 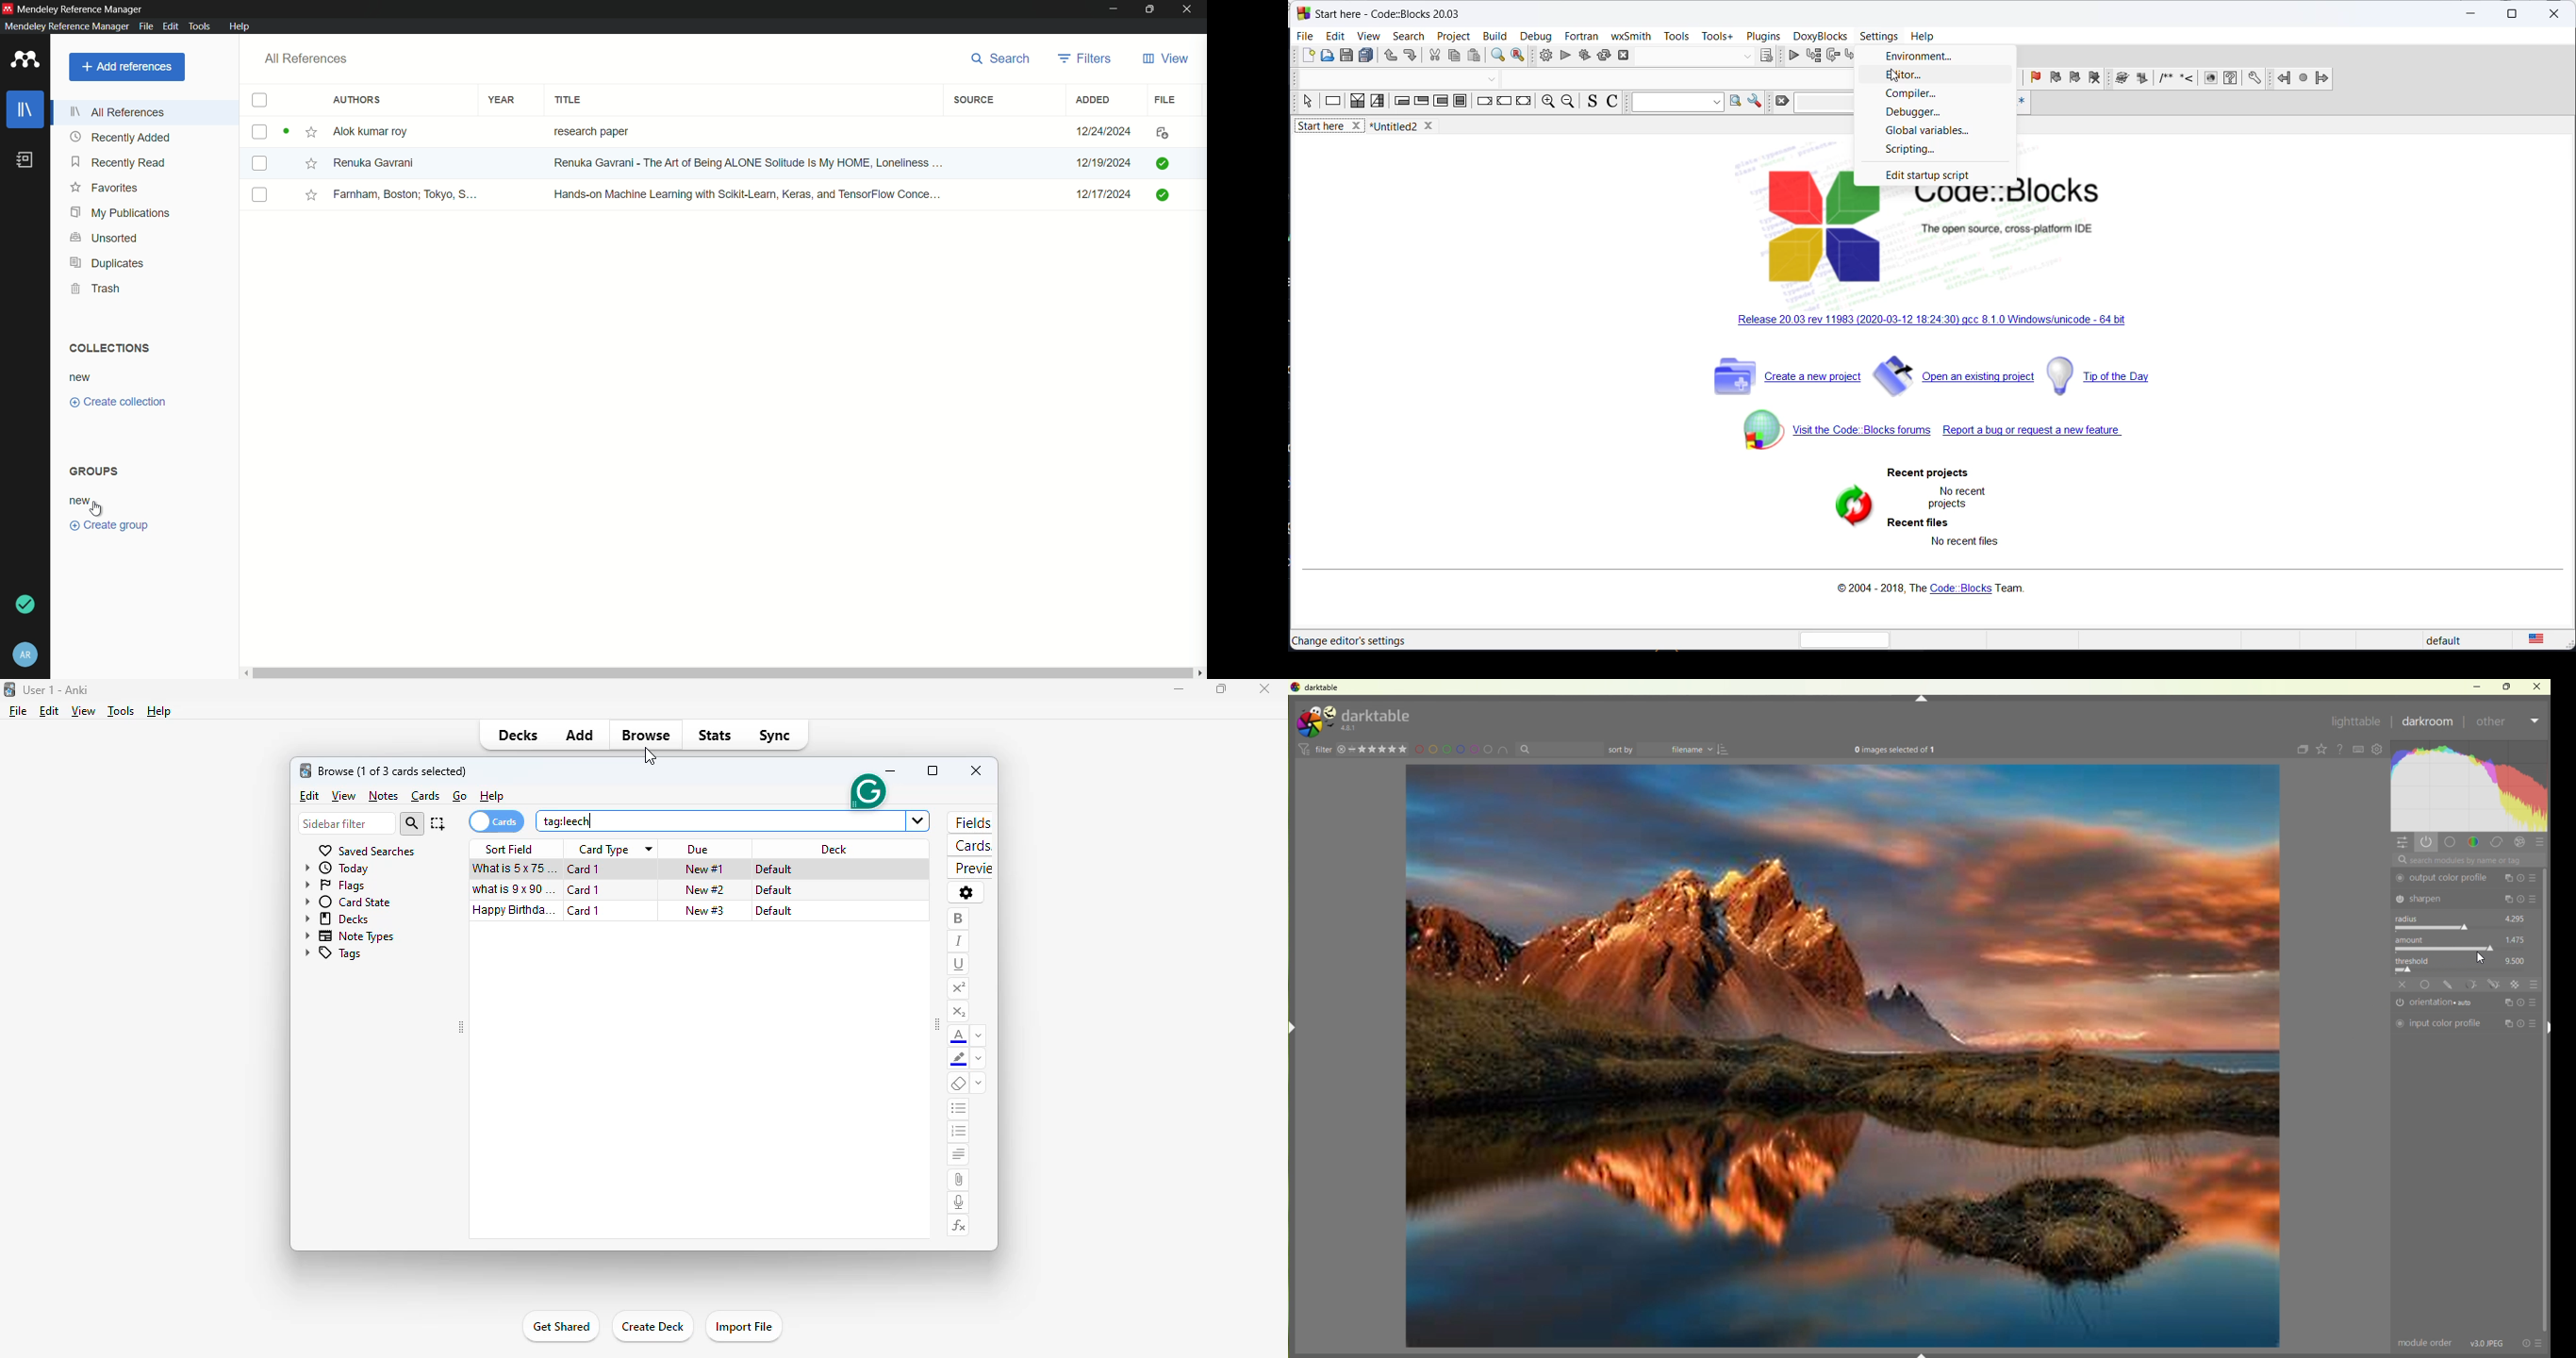 I want to click on cards, so click(x=497, y=821).